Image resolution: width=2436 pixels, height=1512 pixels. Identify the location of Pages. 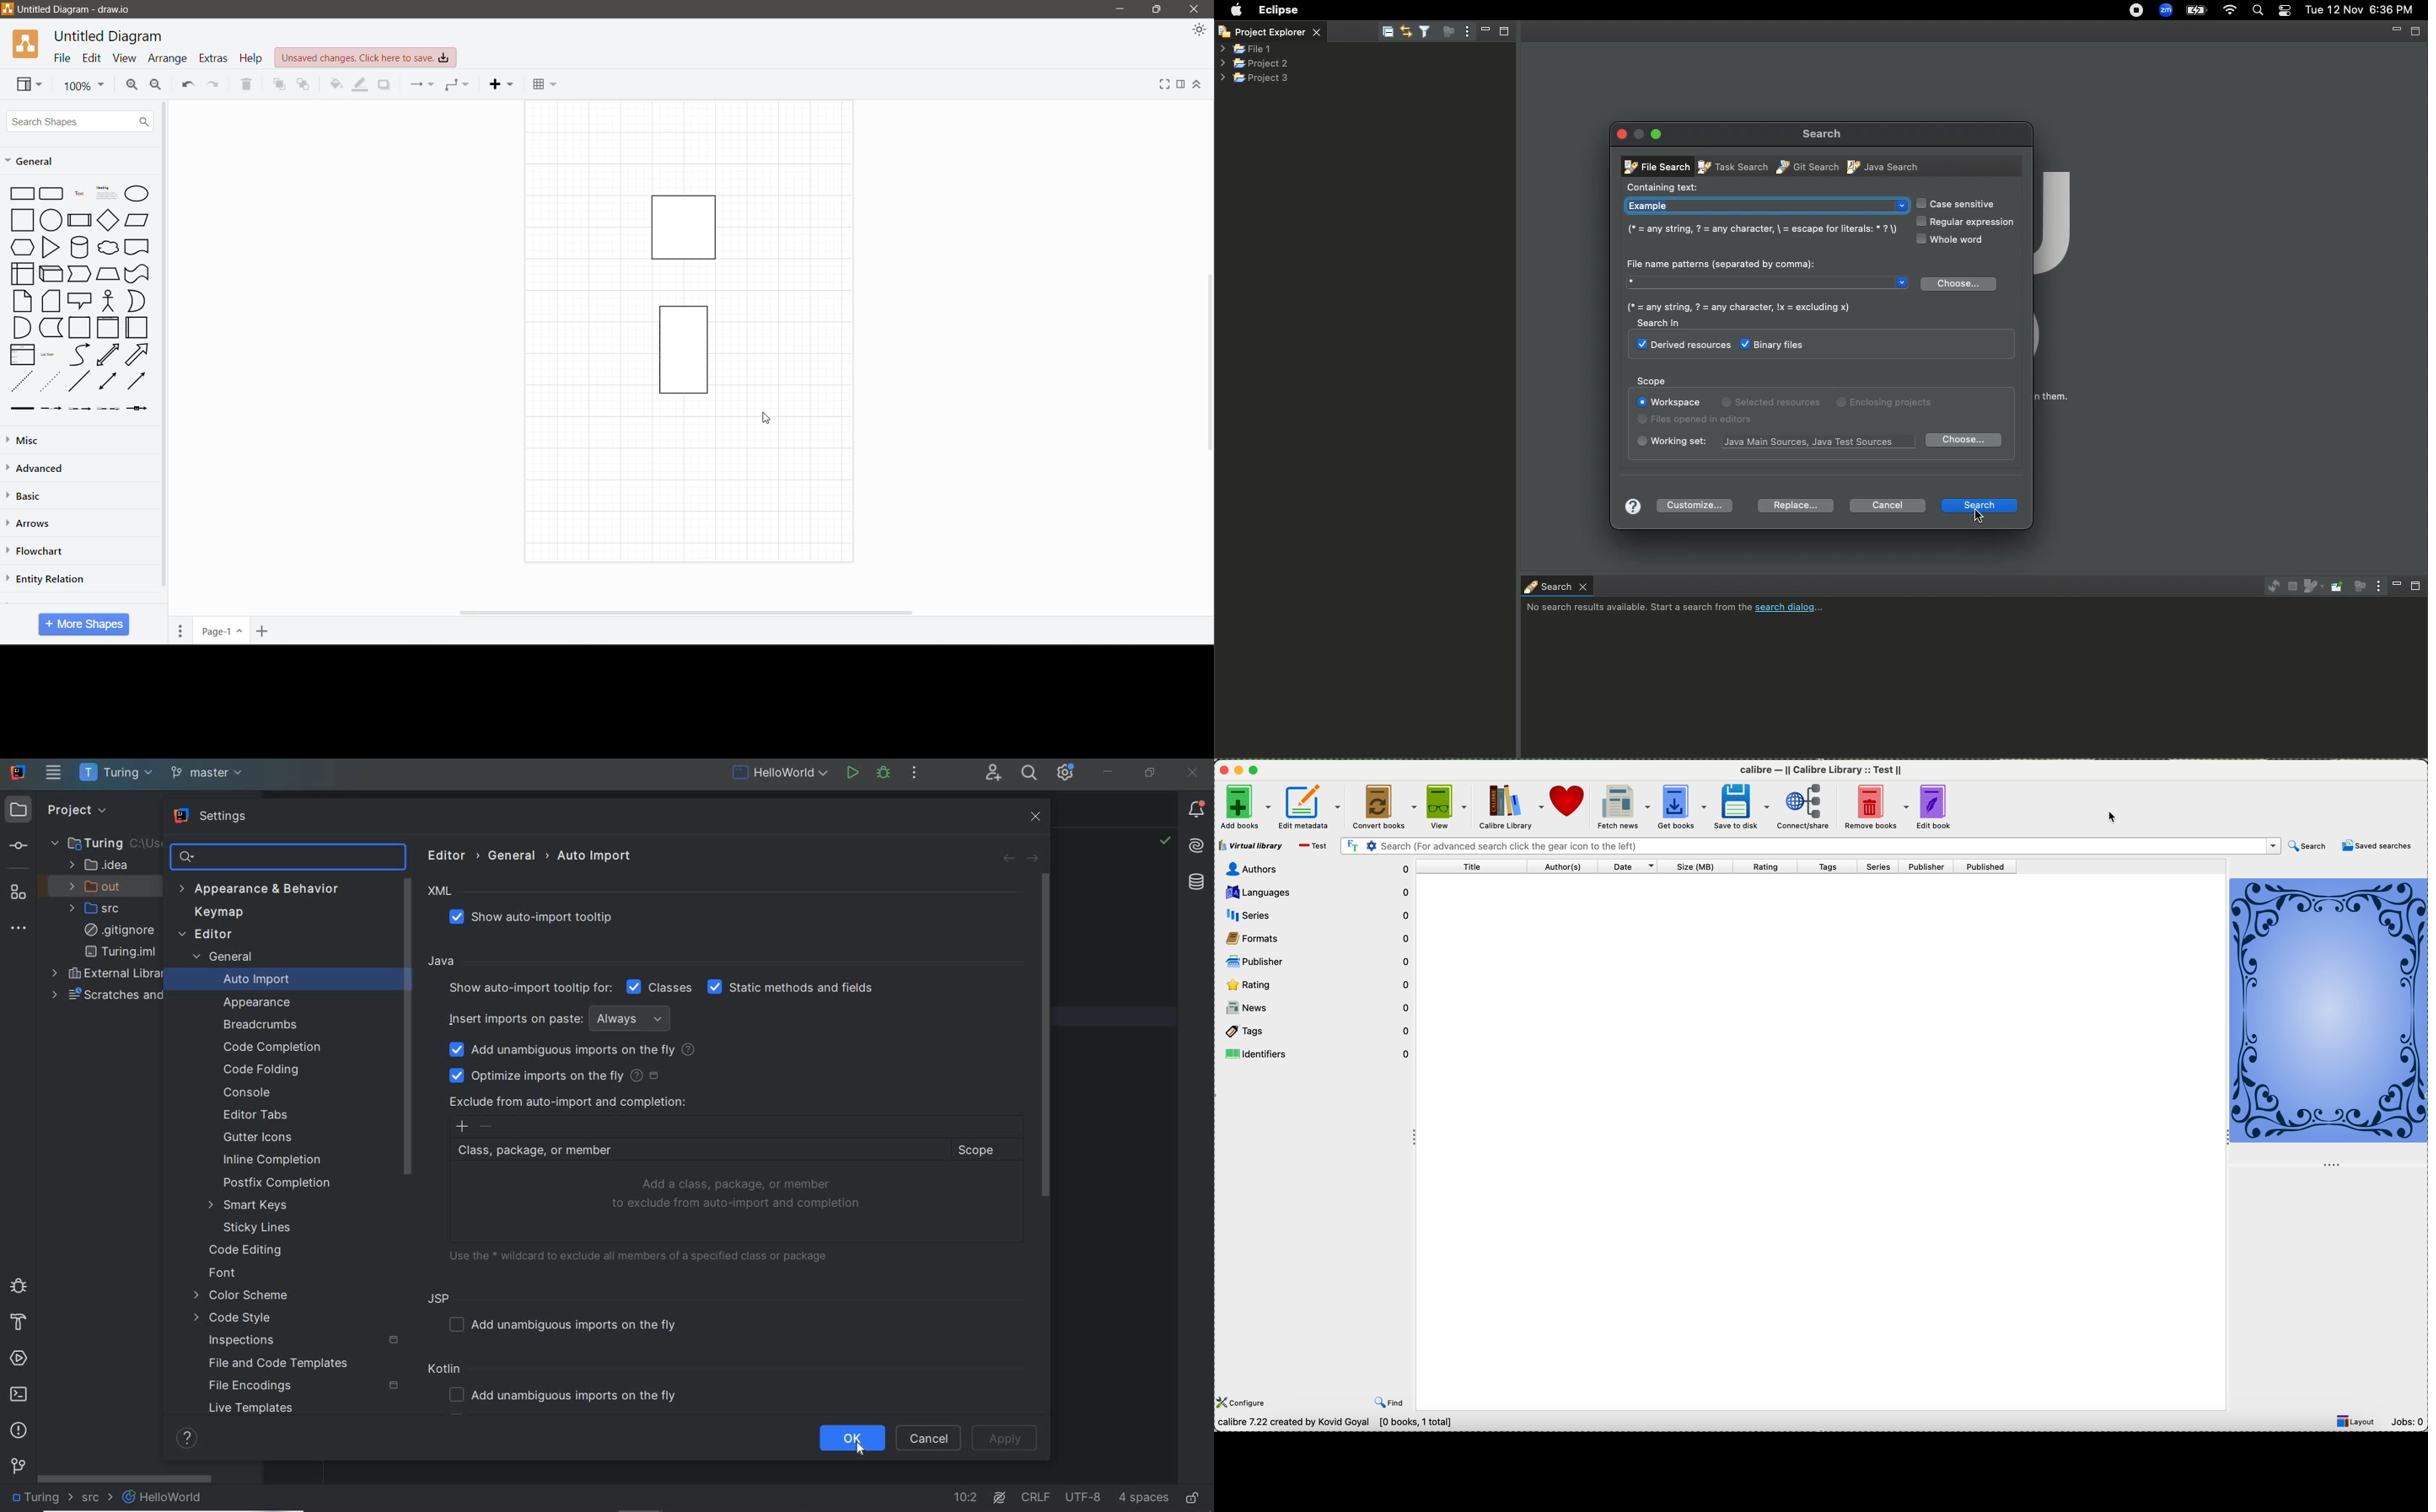
(181, 630).